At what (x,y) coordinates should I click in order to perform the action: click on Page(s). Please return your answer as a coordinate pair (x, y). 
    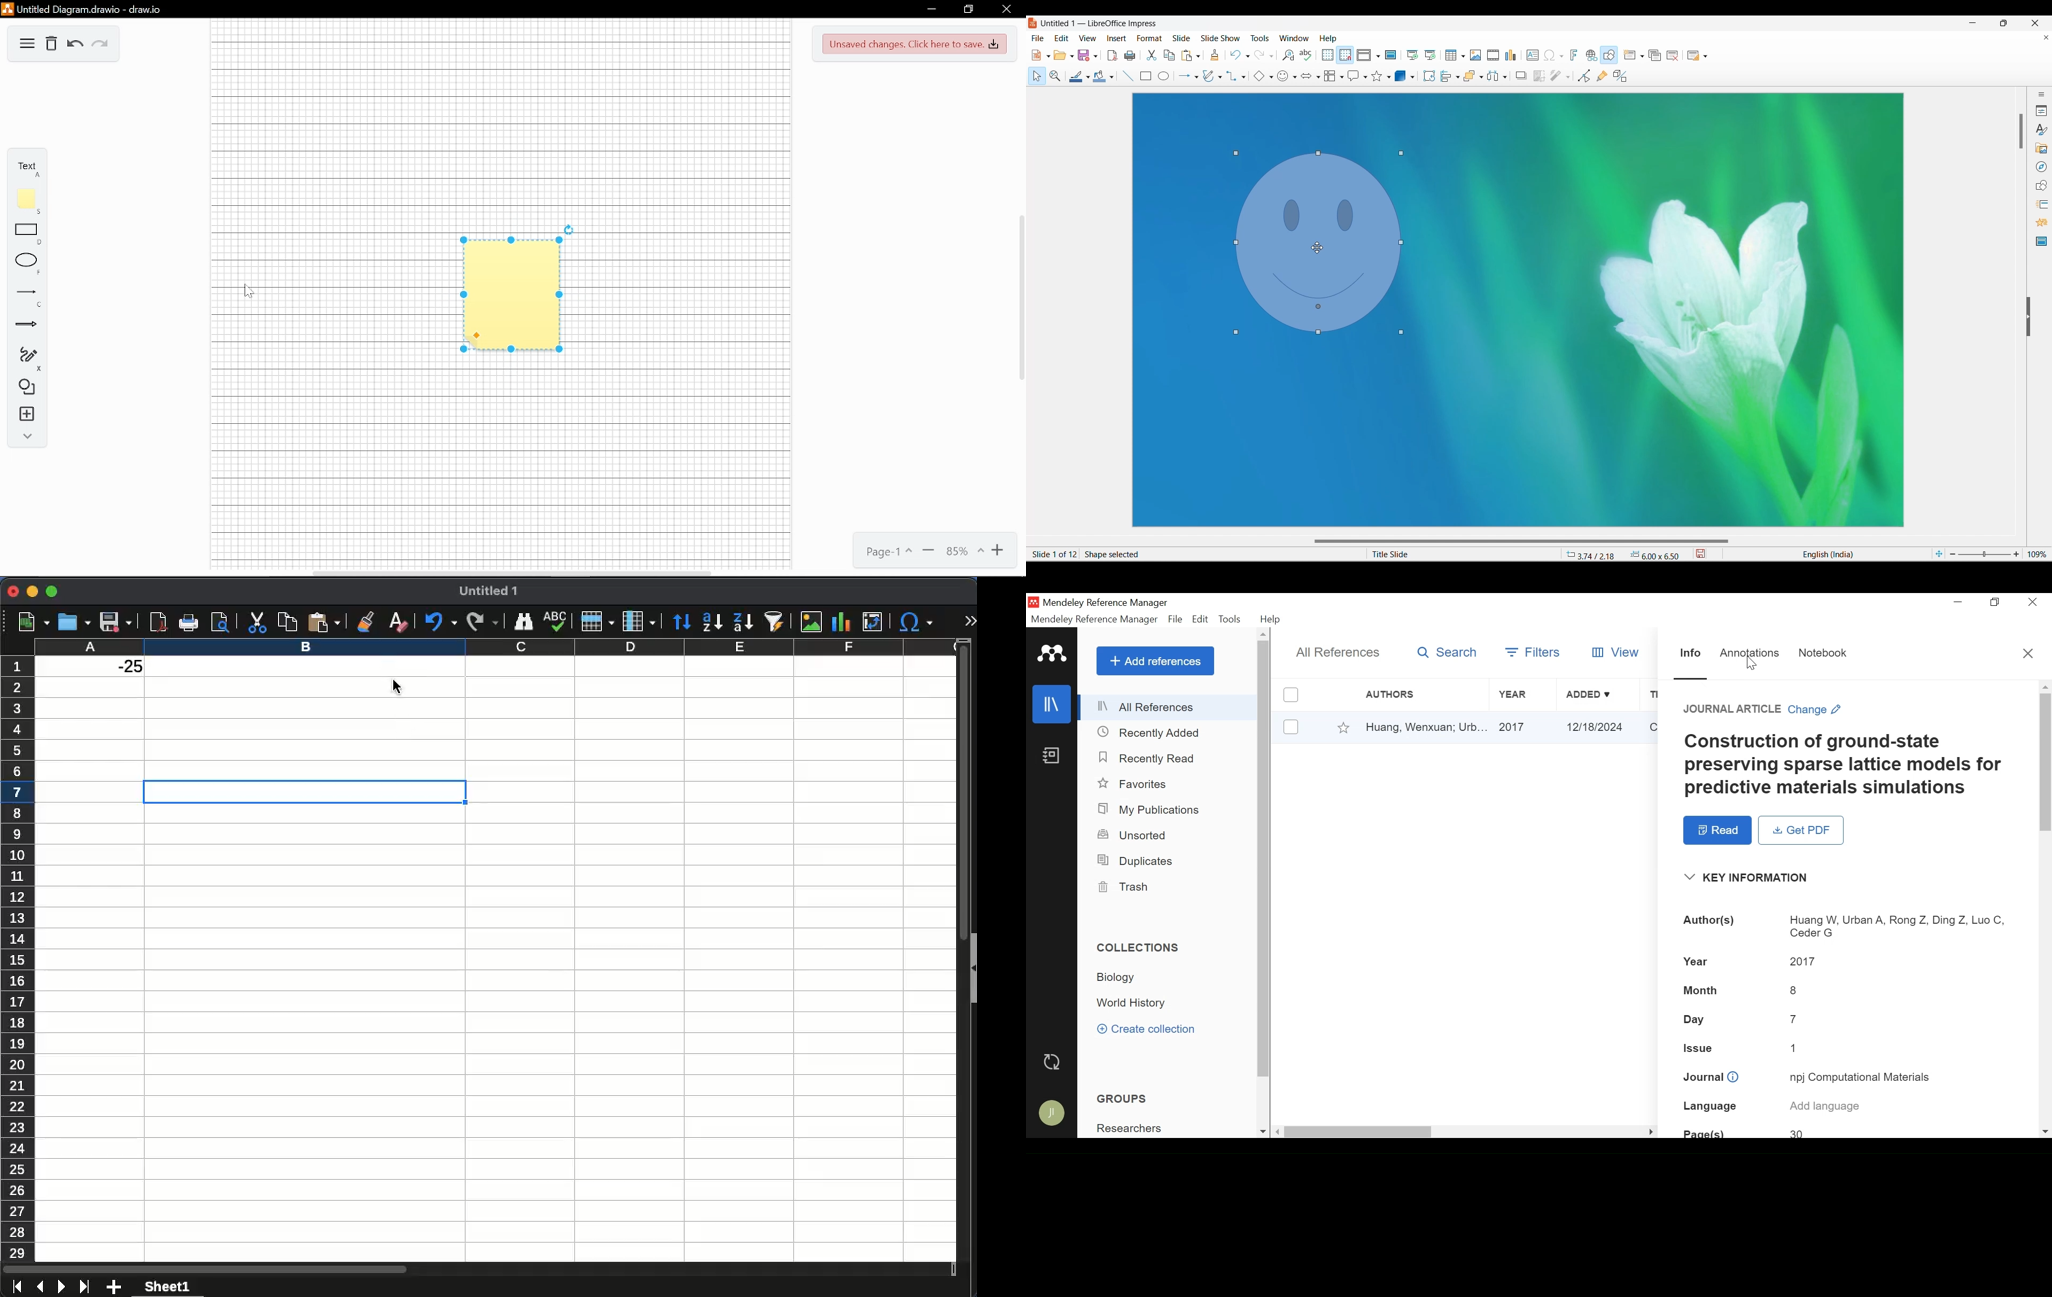
    Looking at the image, I should click on (1704, 1132).